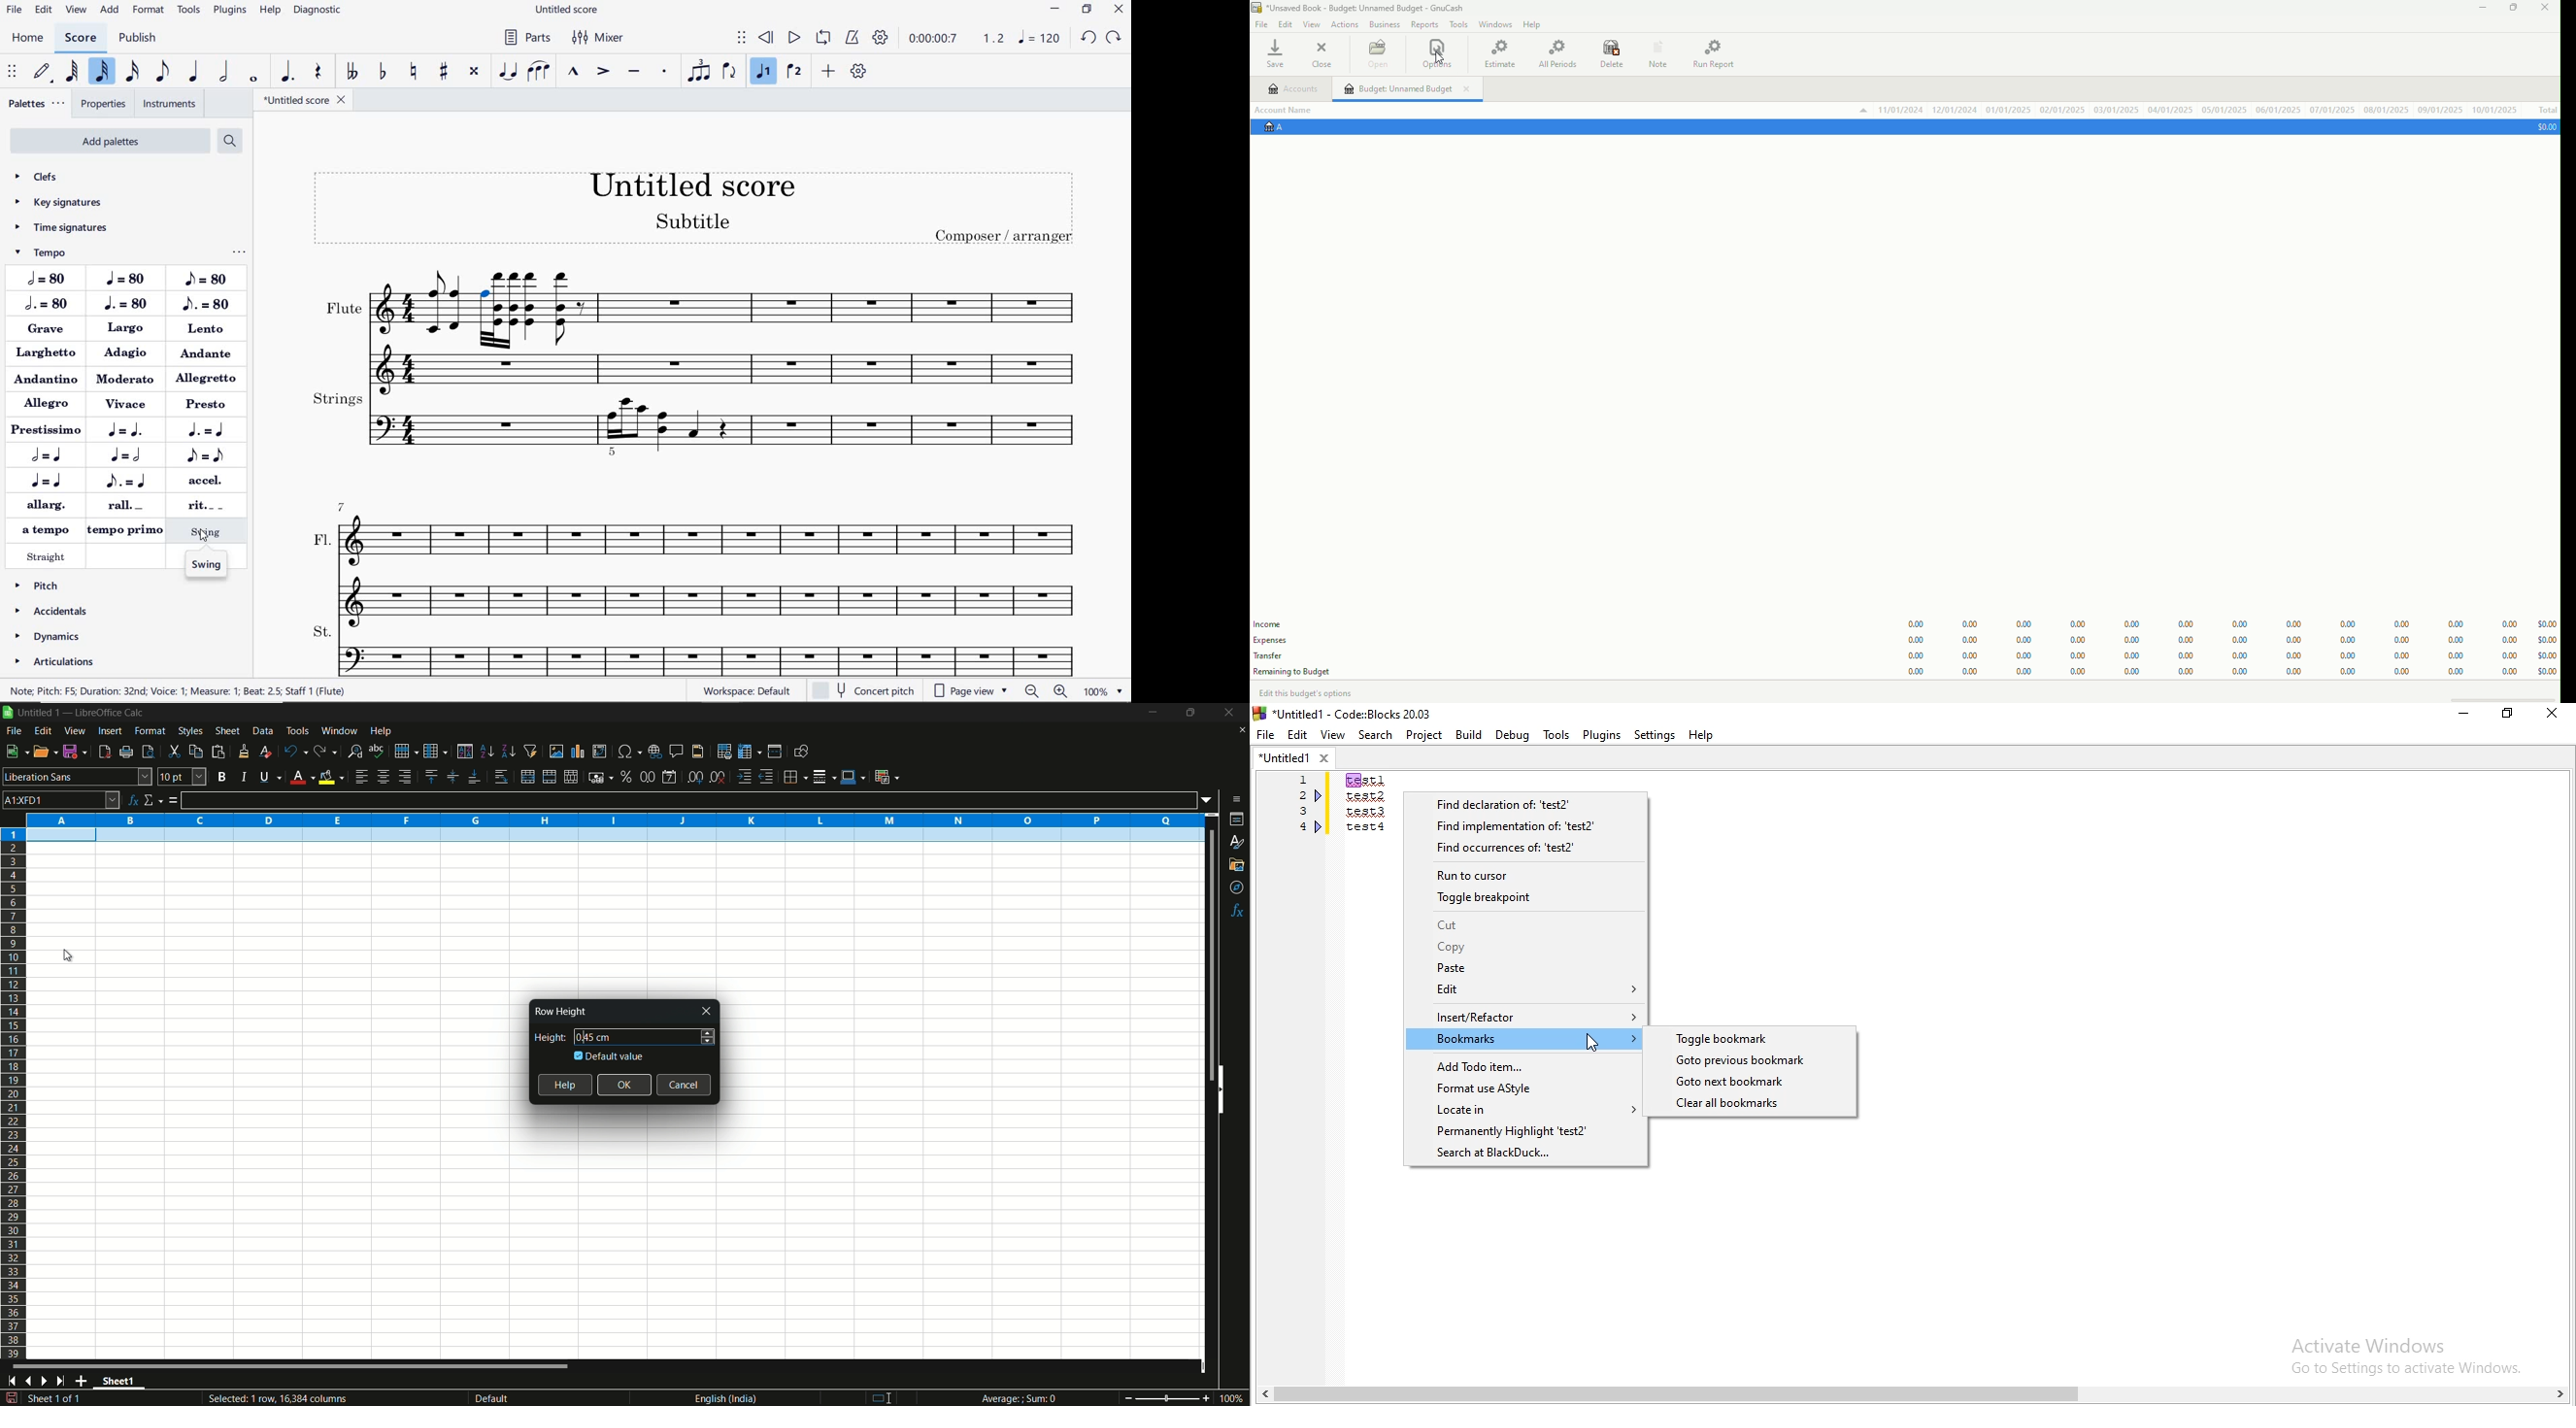 This screenshot has width=2576, height=1428. Describe the element at coordinates (46, 306) in the screenshot. I see `DOTTED HALF NOTE` at that location.